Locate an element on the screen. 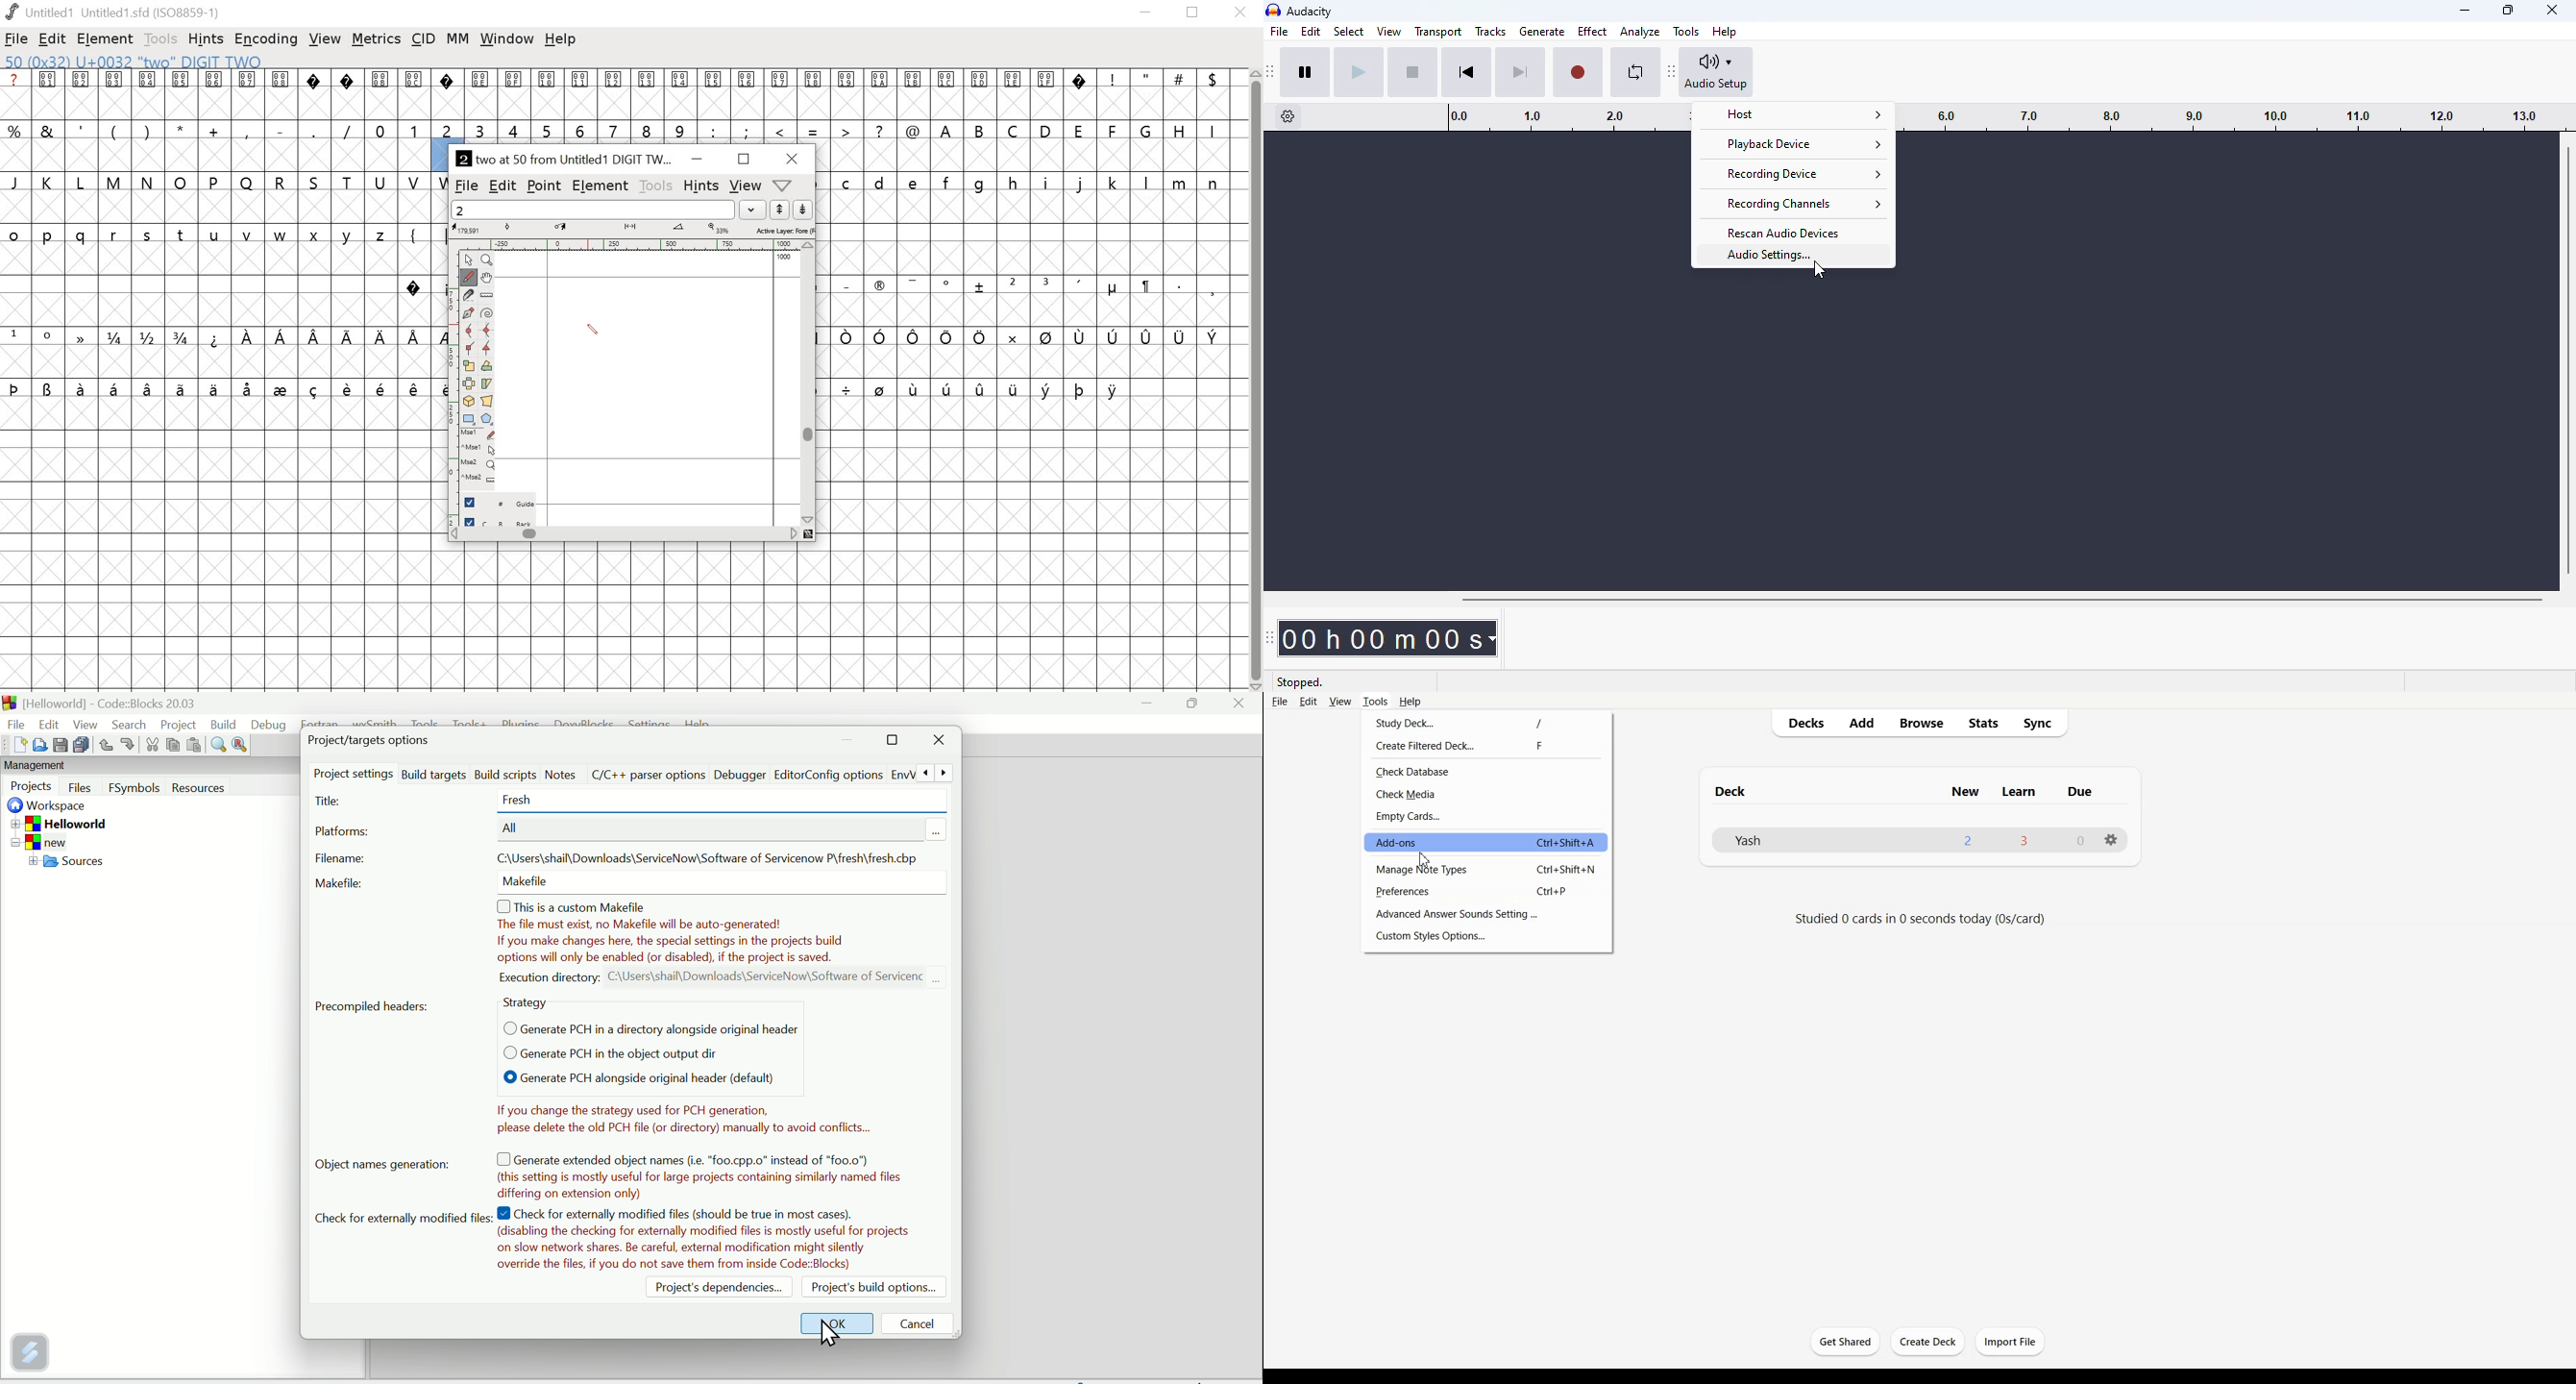 This screenshot has width=2576, height=1400. view is located at coordinates (1389, 32).